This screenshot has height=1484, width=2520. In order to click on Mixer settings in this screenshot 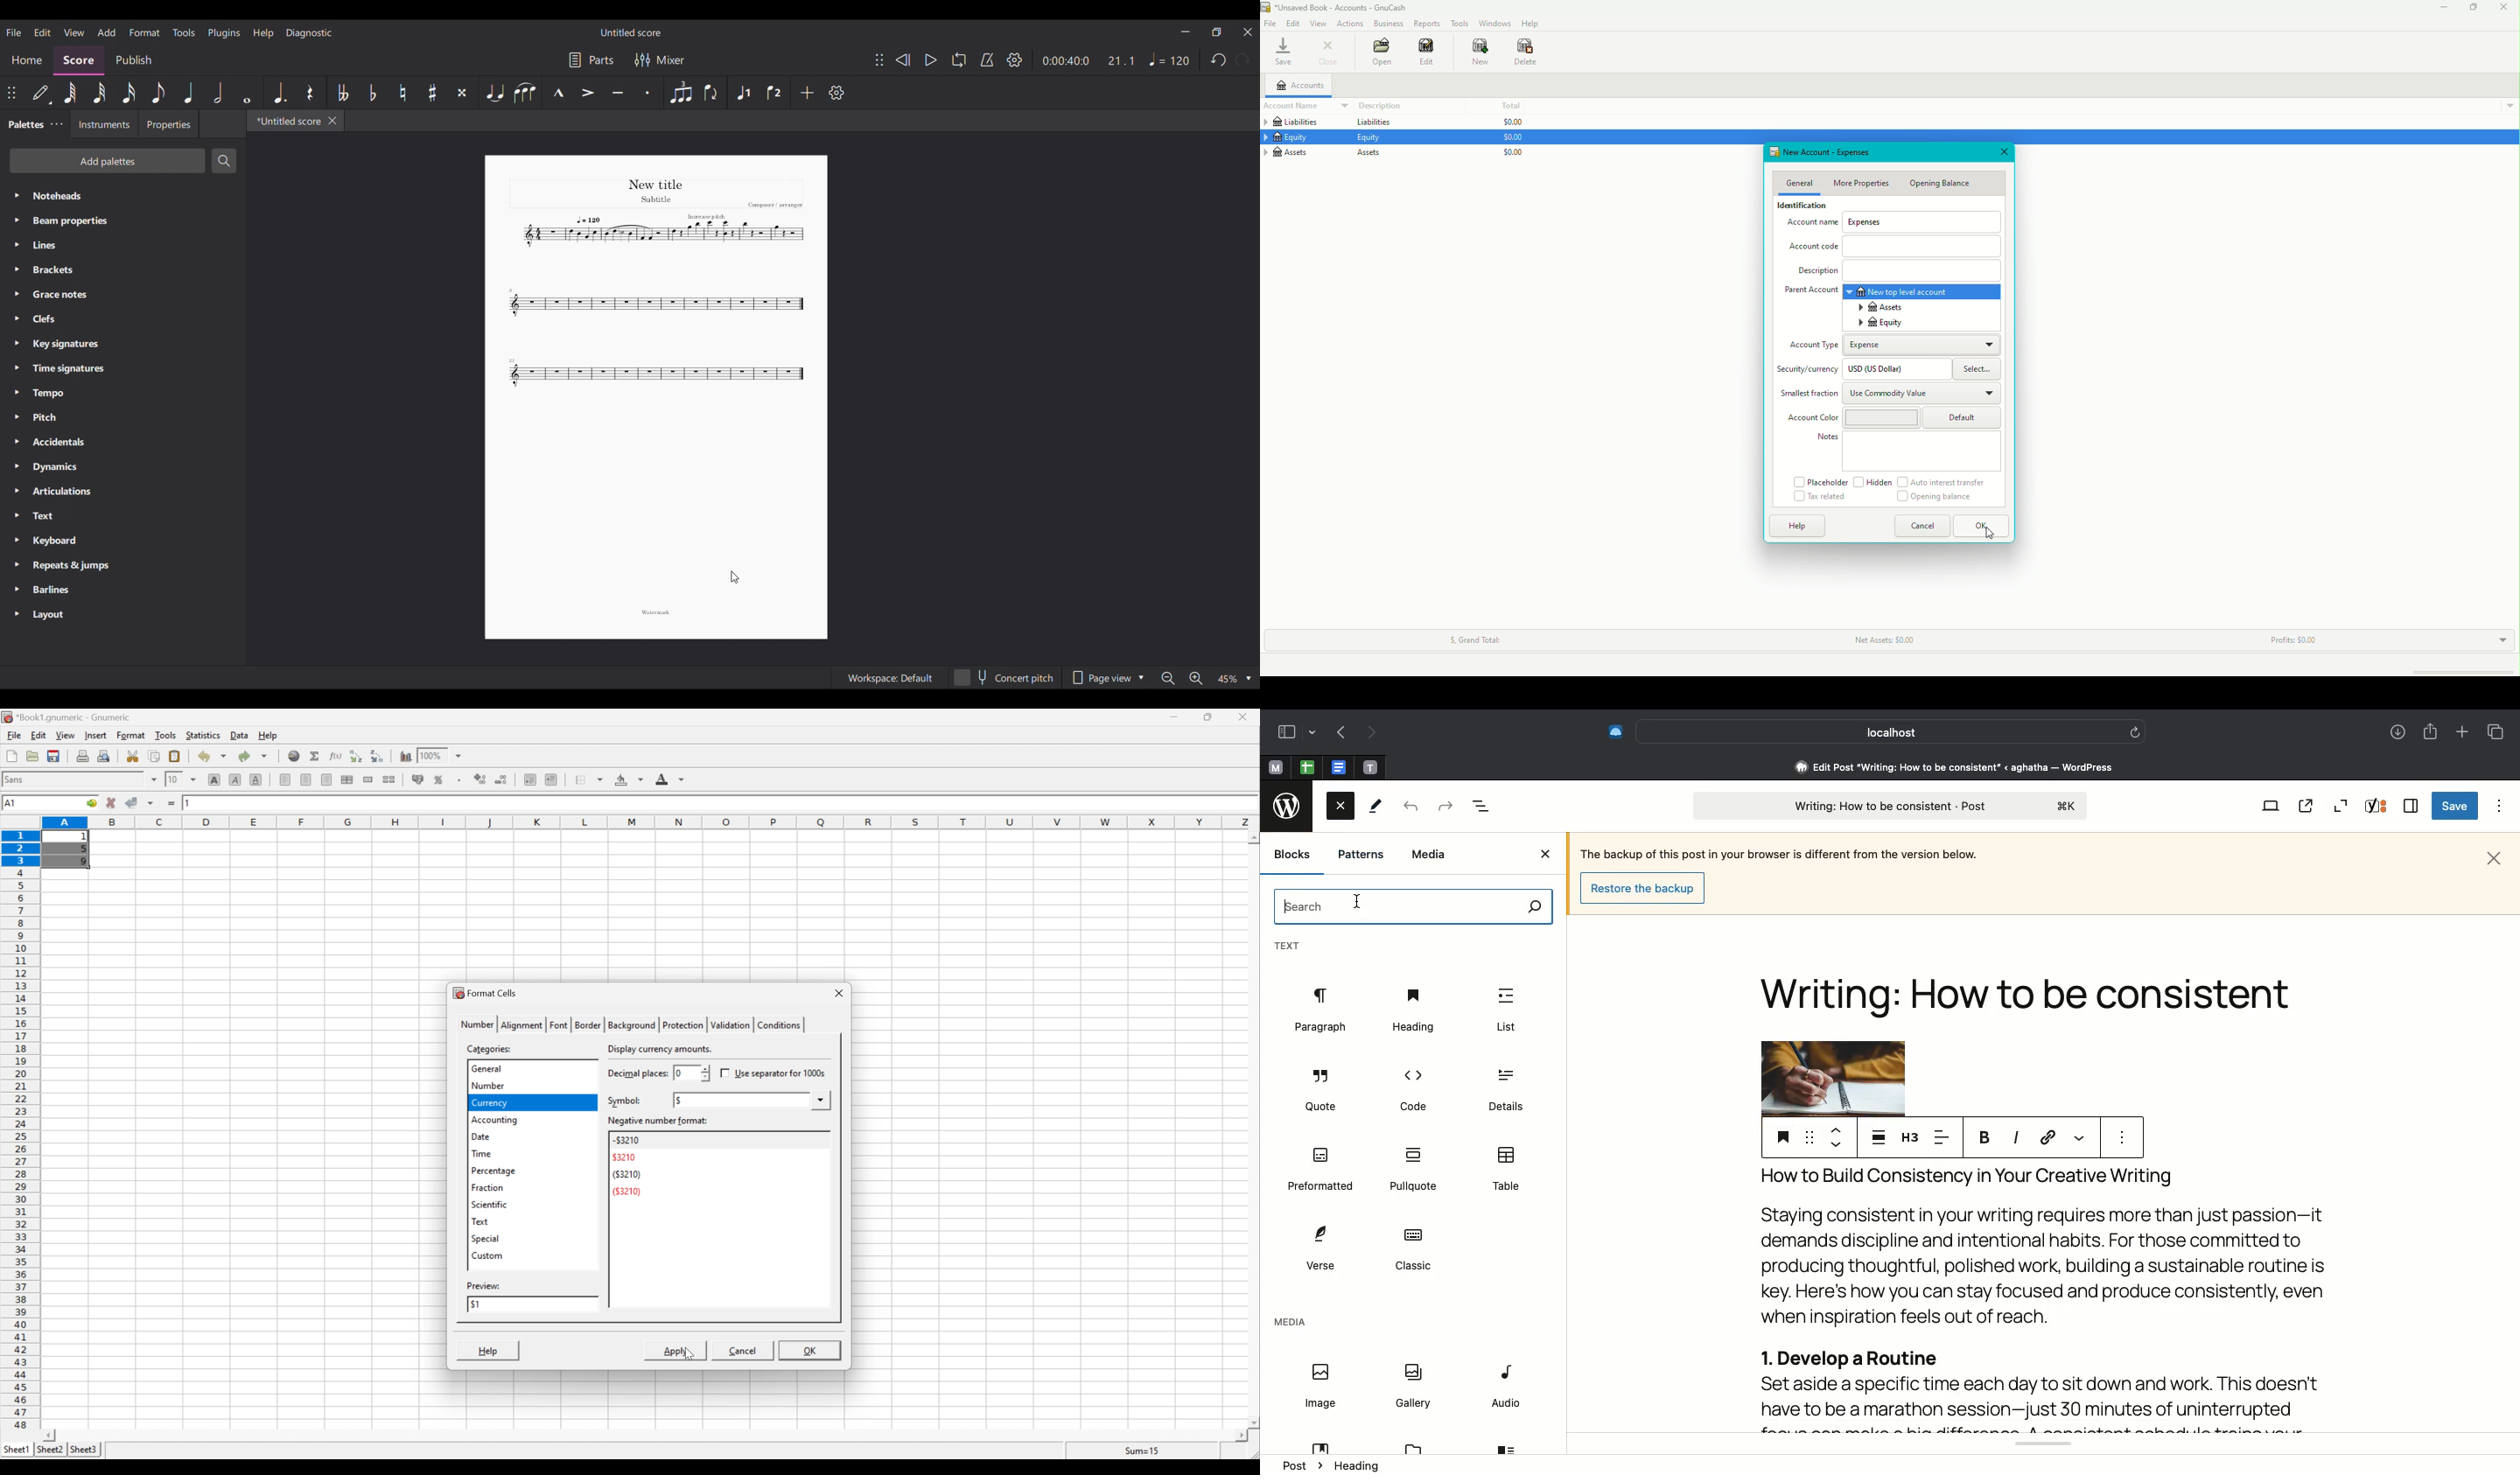, I will do `click(660, 60)`.